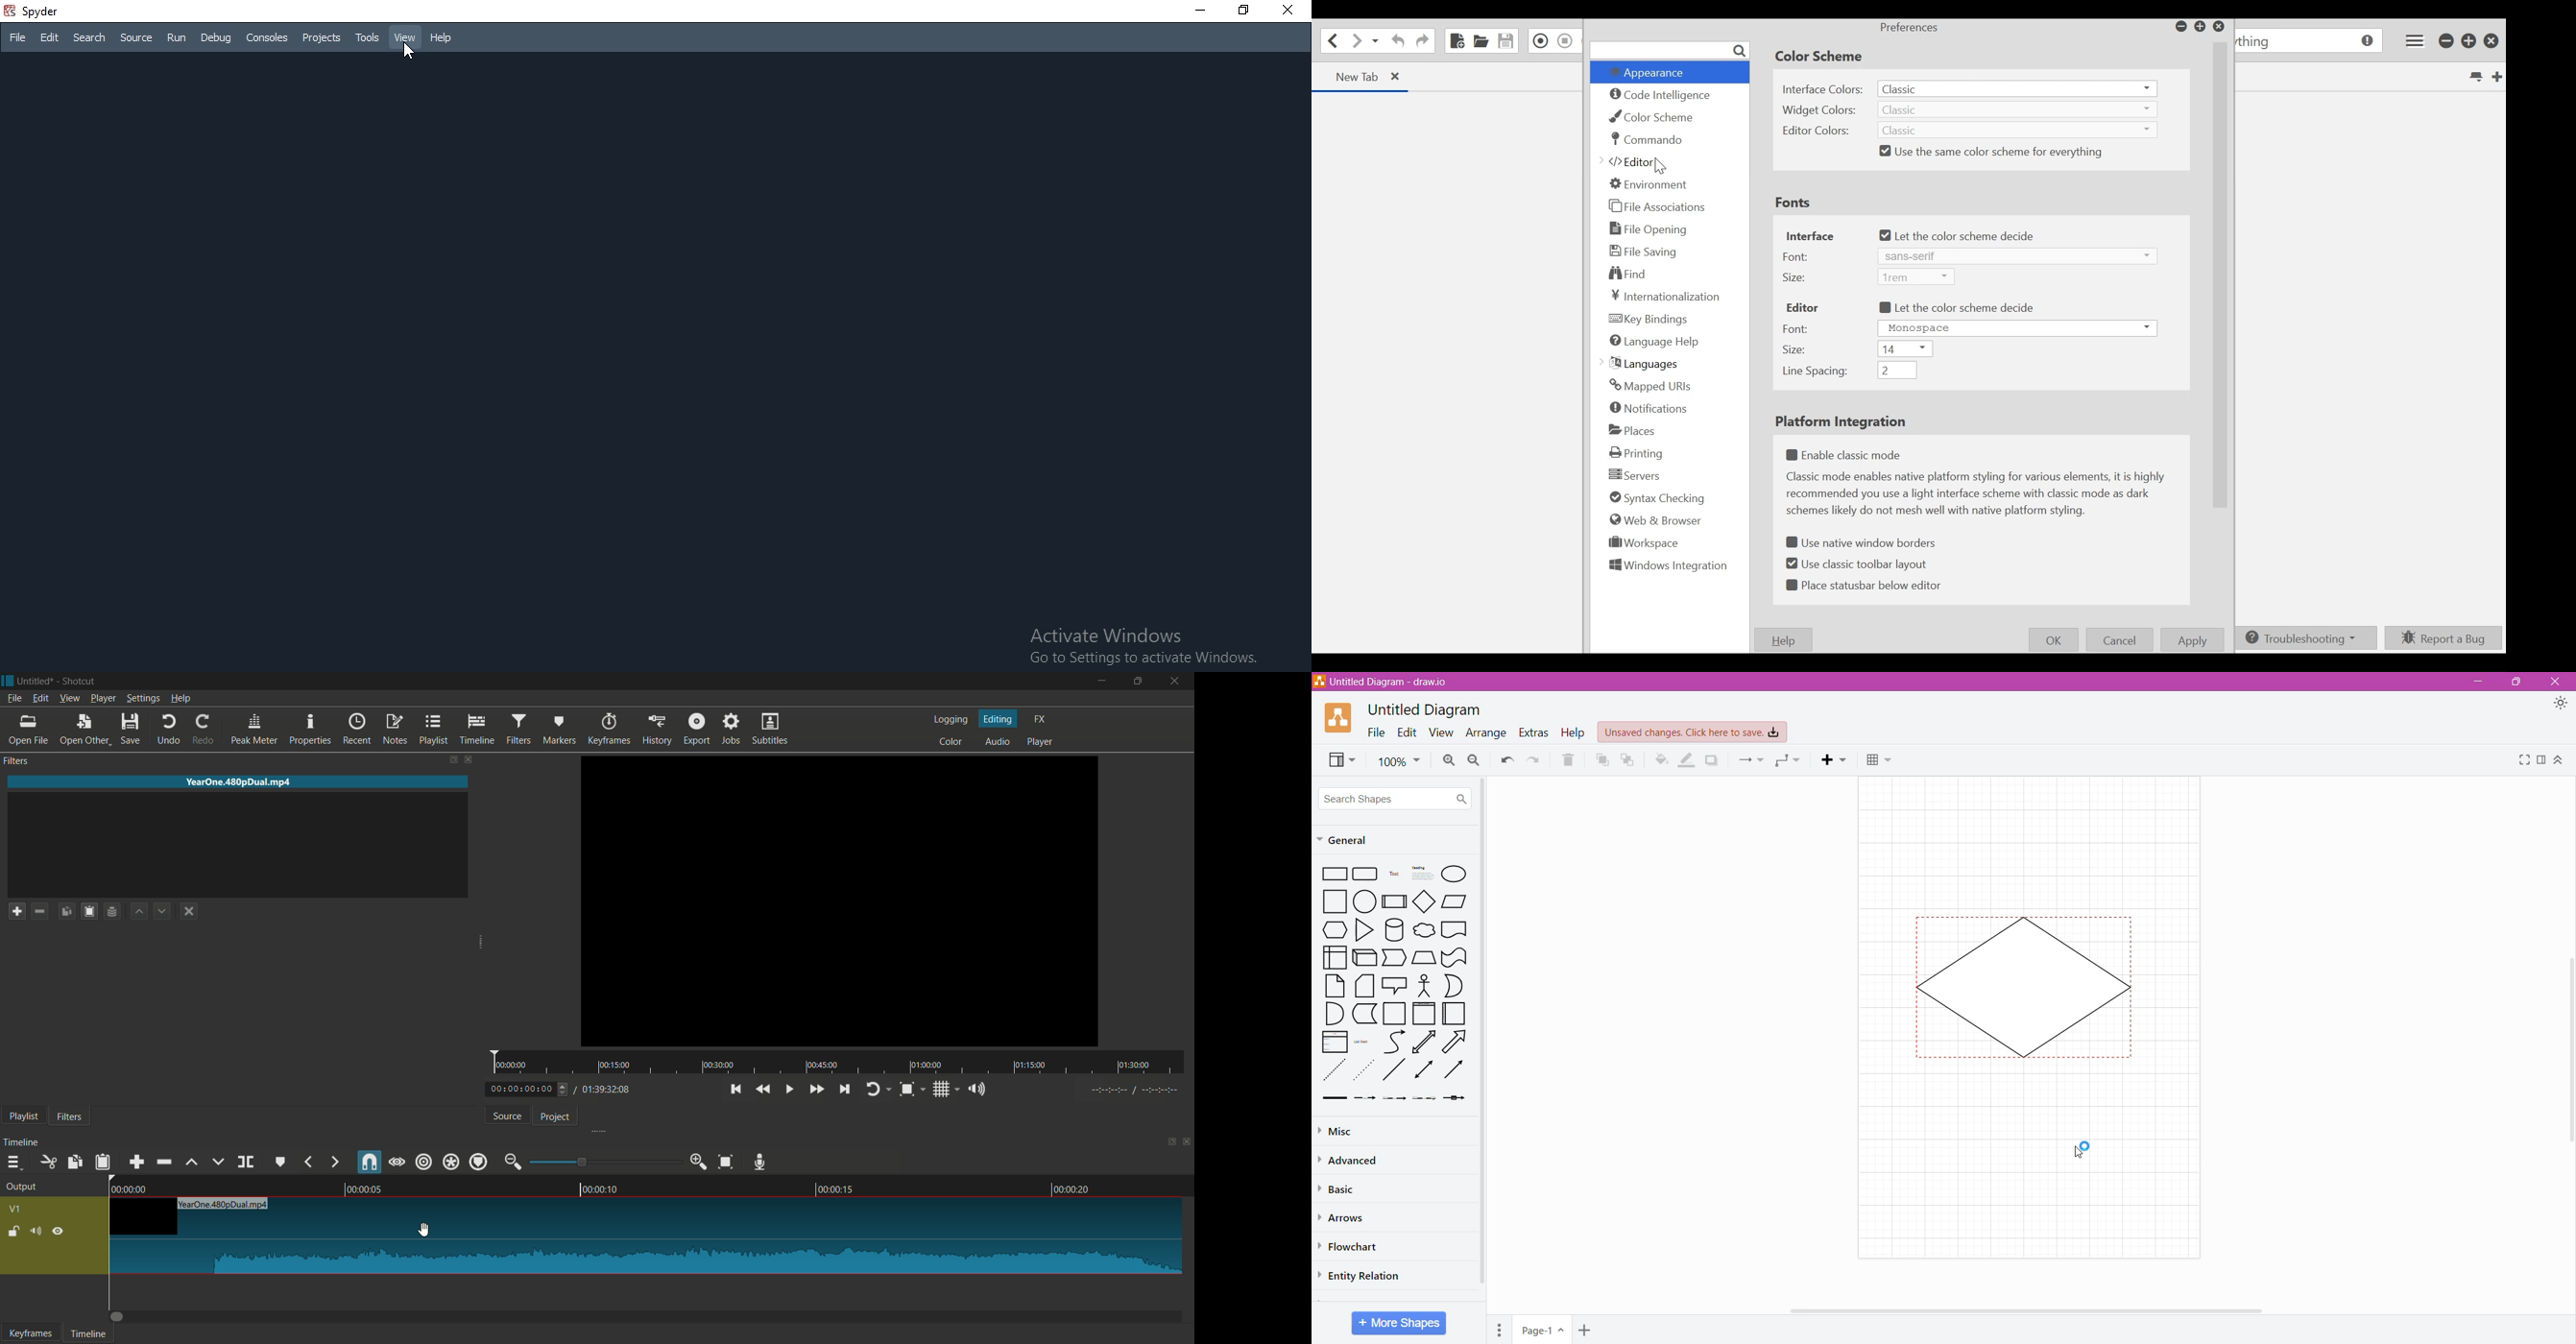 This screenshot has width=2576, height=1344. Describe the element at coordinates (696, 1162) in the screenshot. I see `zoom in` at that location.